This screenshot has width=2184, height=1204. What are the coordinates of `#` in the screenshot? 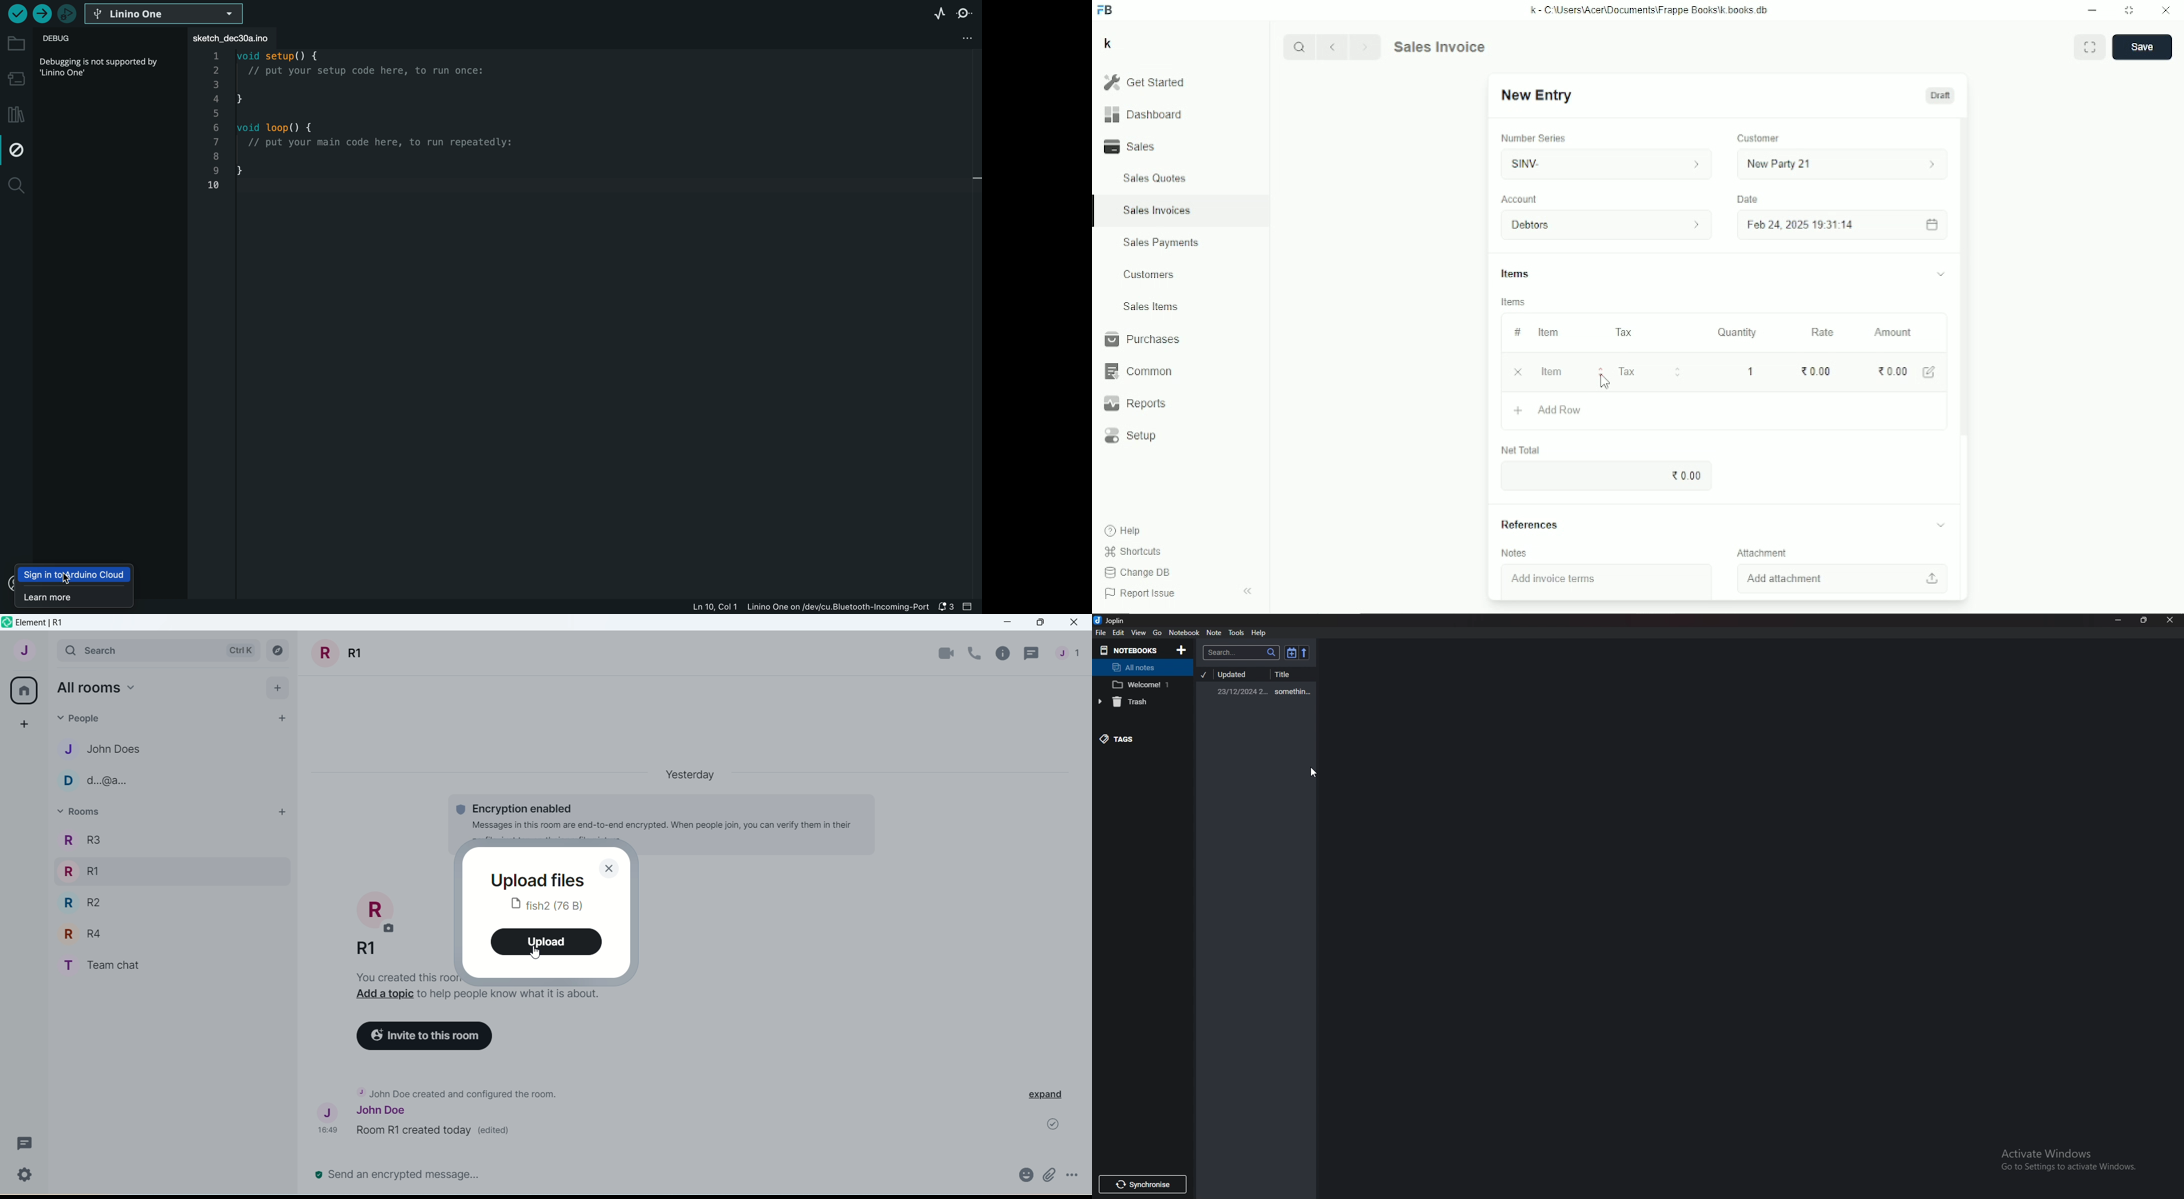 It's located at (1516, 332).